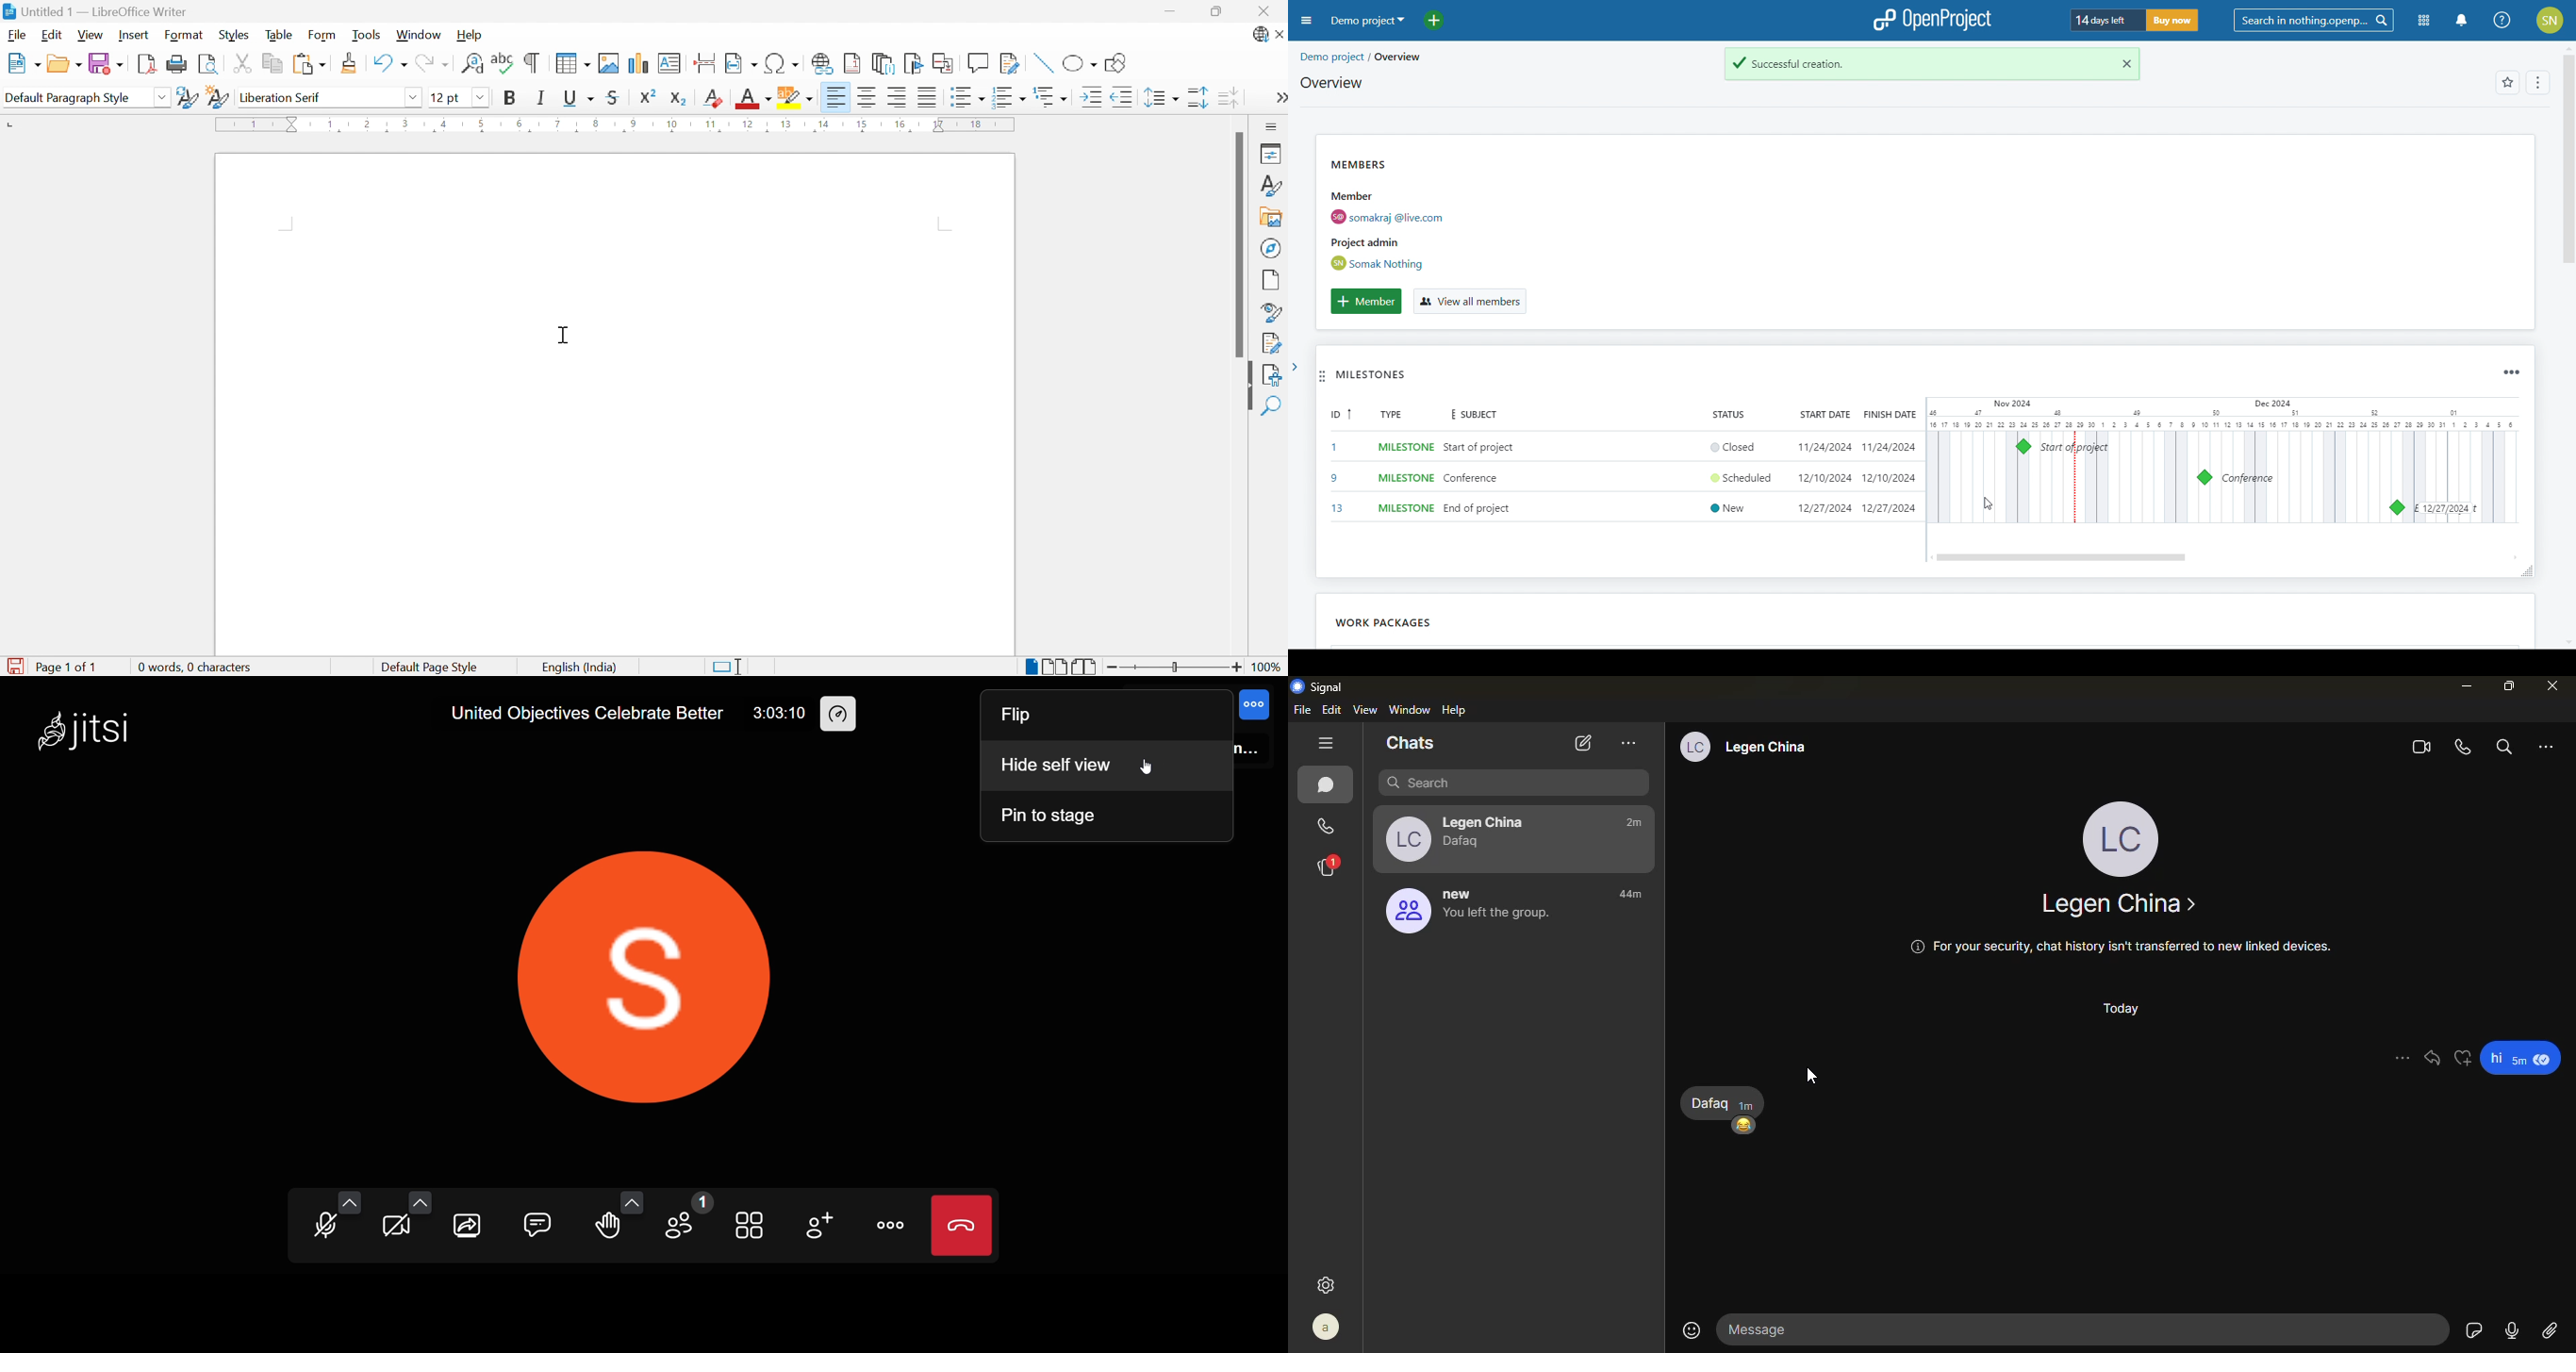  What do you see at coordinates (2511, 1328) in the screenshot?
I see `record` at bounding box center [2511, 1328].